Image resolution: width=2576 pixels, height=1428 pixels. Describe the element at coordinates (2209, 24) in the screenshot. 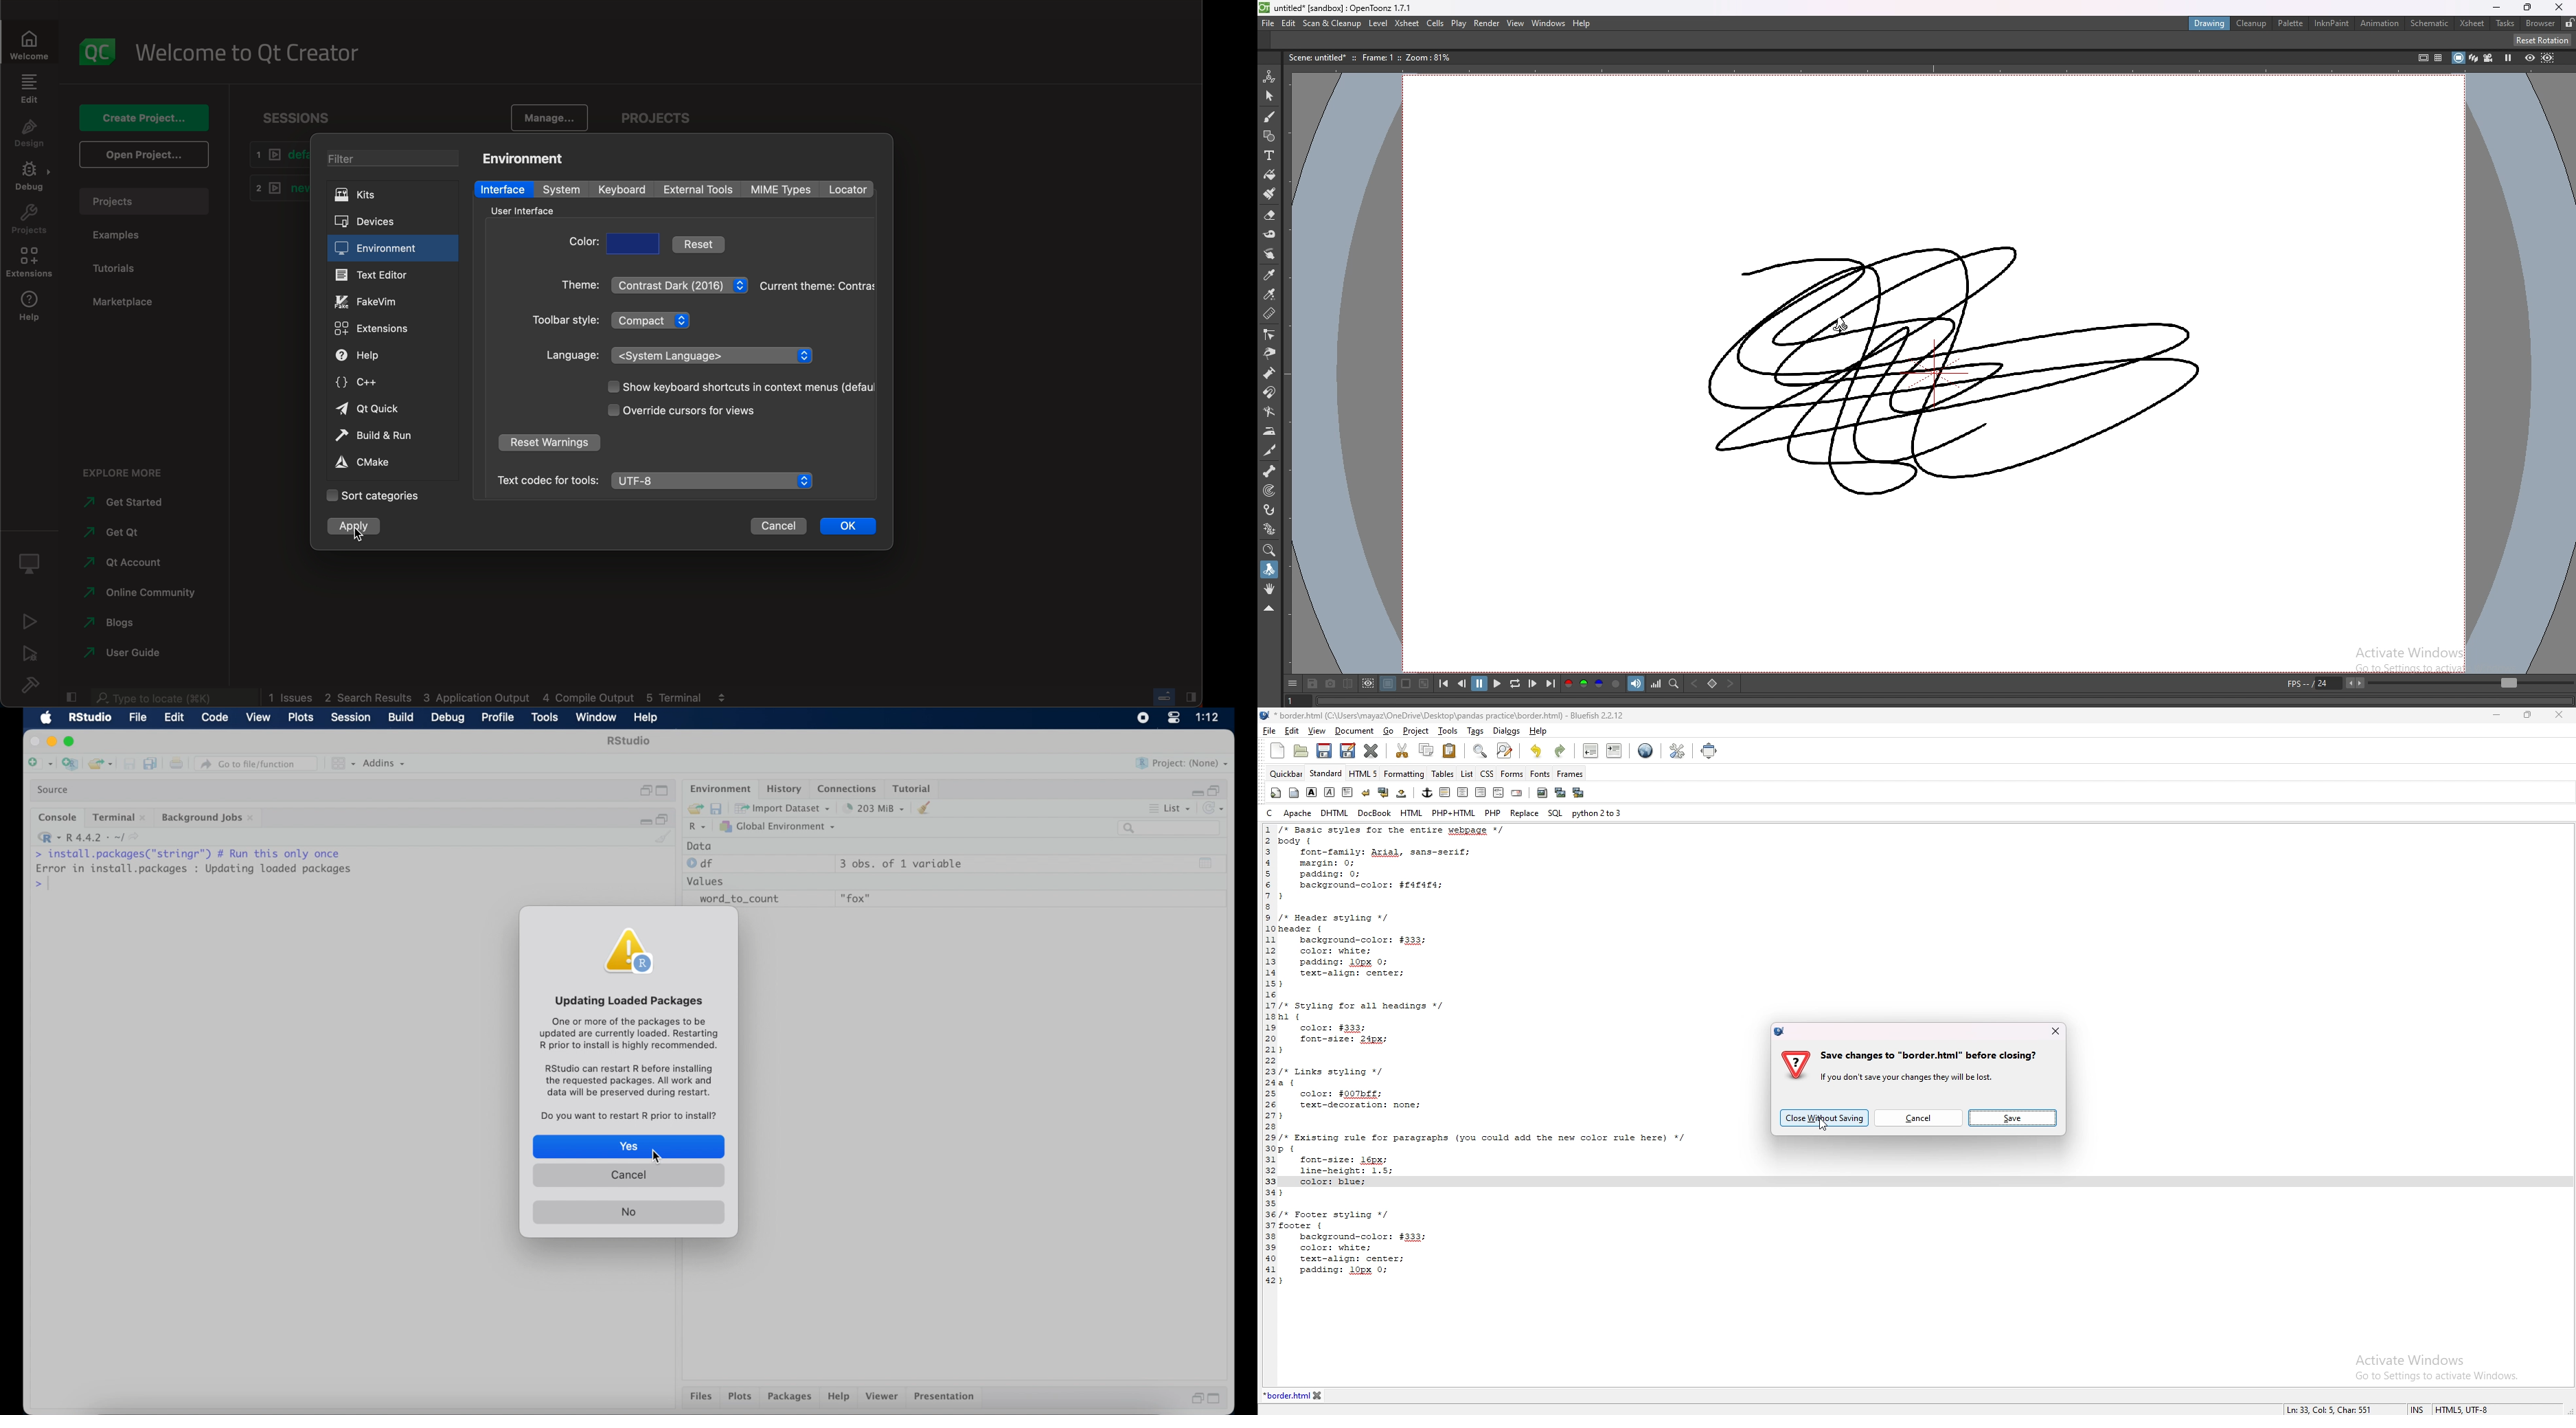

I see `drawing` at that location.